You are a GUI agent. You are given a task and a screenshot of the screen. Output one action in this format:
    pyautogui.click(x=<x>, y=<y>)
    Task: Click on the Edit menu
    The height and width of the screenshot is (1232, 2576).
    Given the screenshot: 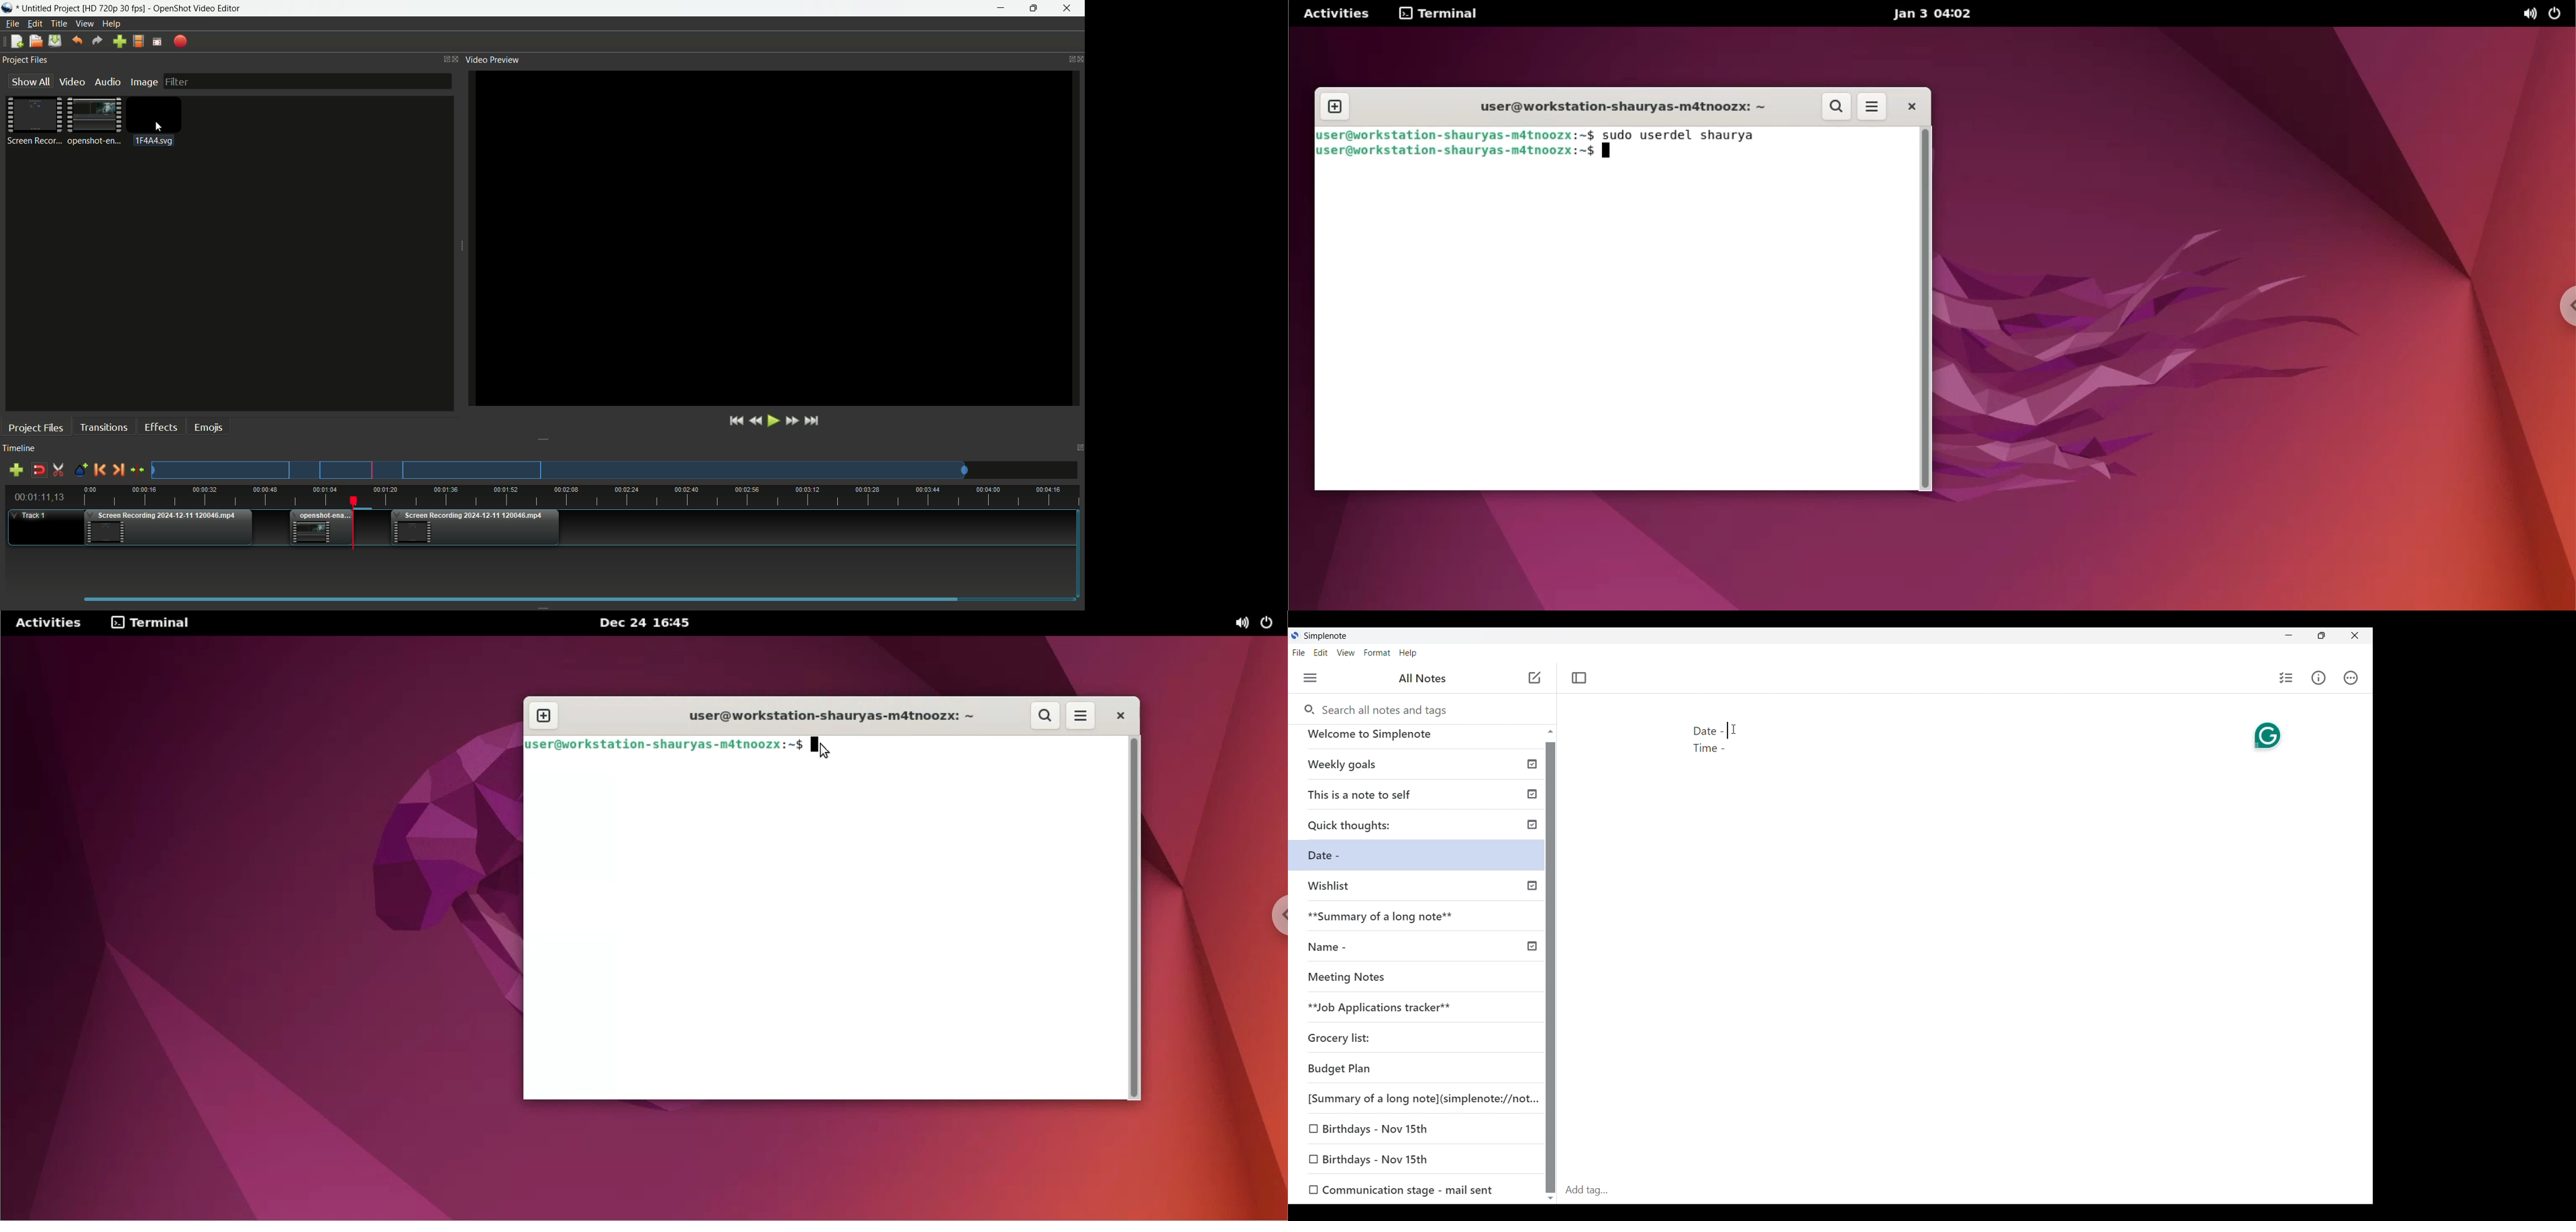 What is the action you would take?
    pyautogui.click(x=33, y=24)
    